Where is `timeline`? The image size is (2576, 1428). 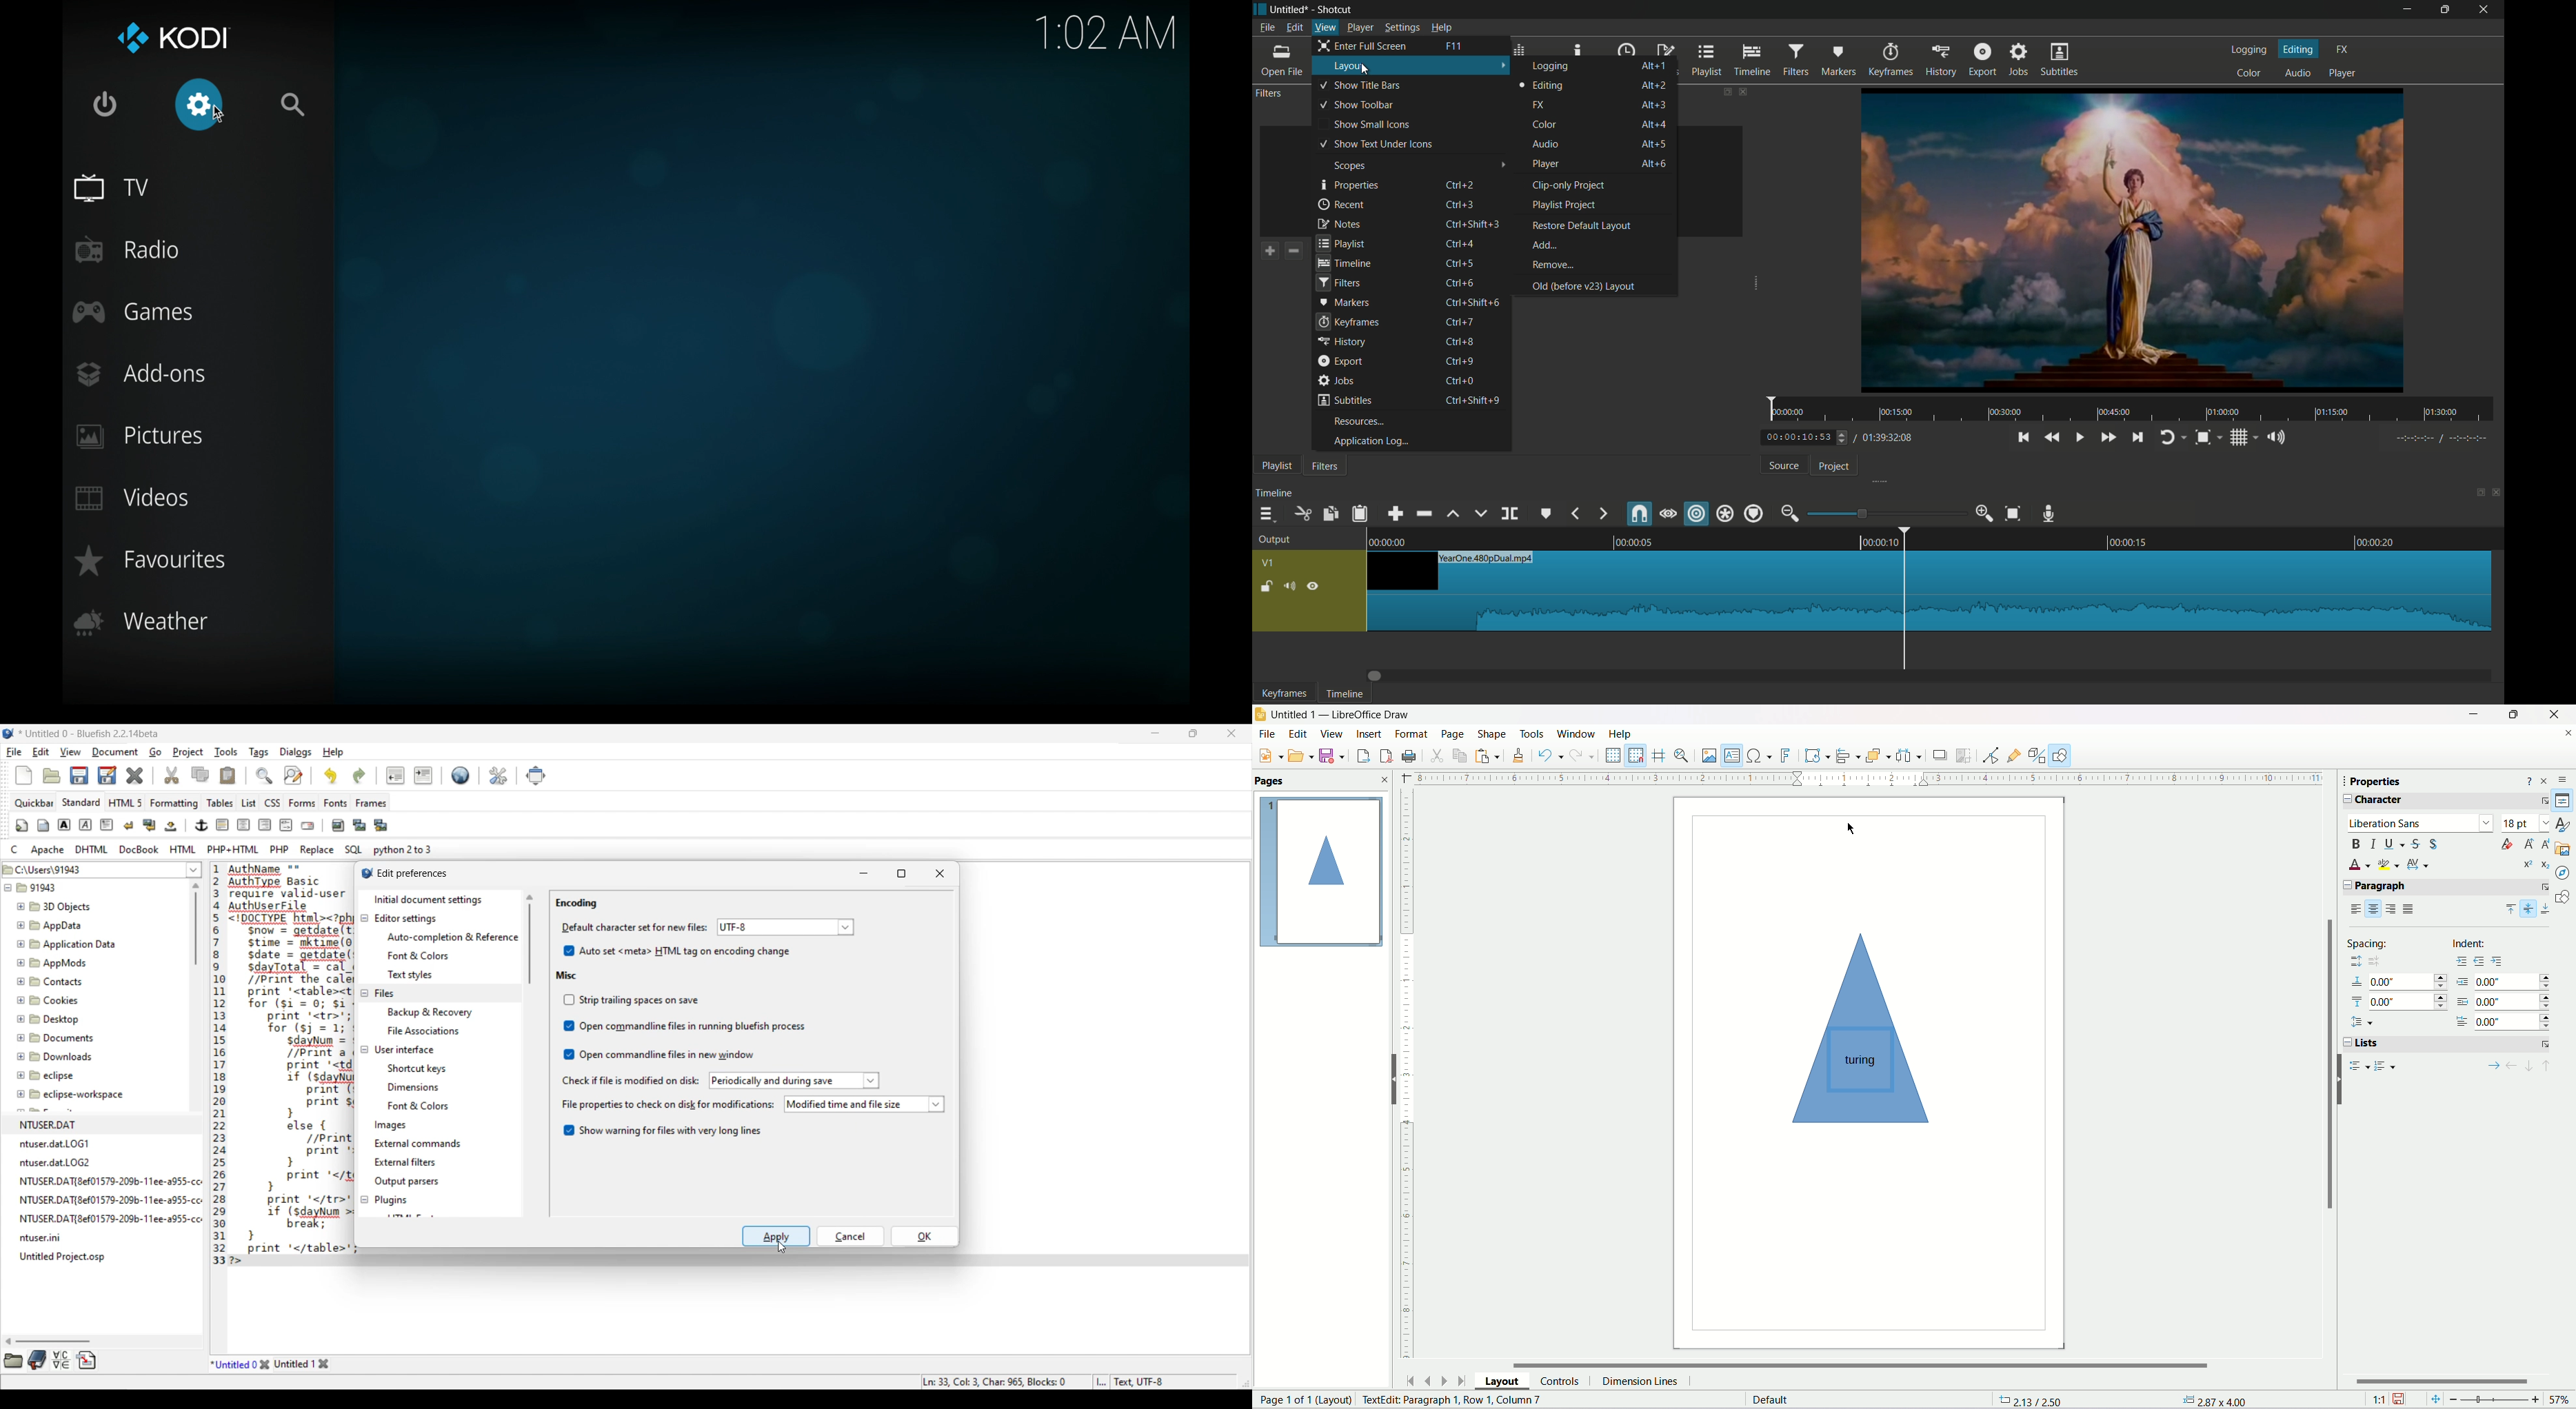
timeline is located at coordinates (1345, 694).